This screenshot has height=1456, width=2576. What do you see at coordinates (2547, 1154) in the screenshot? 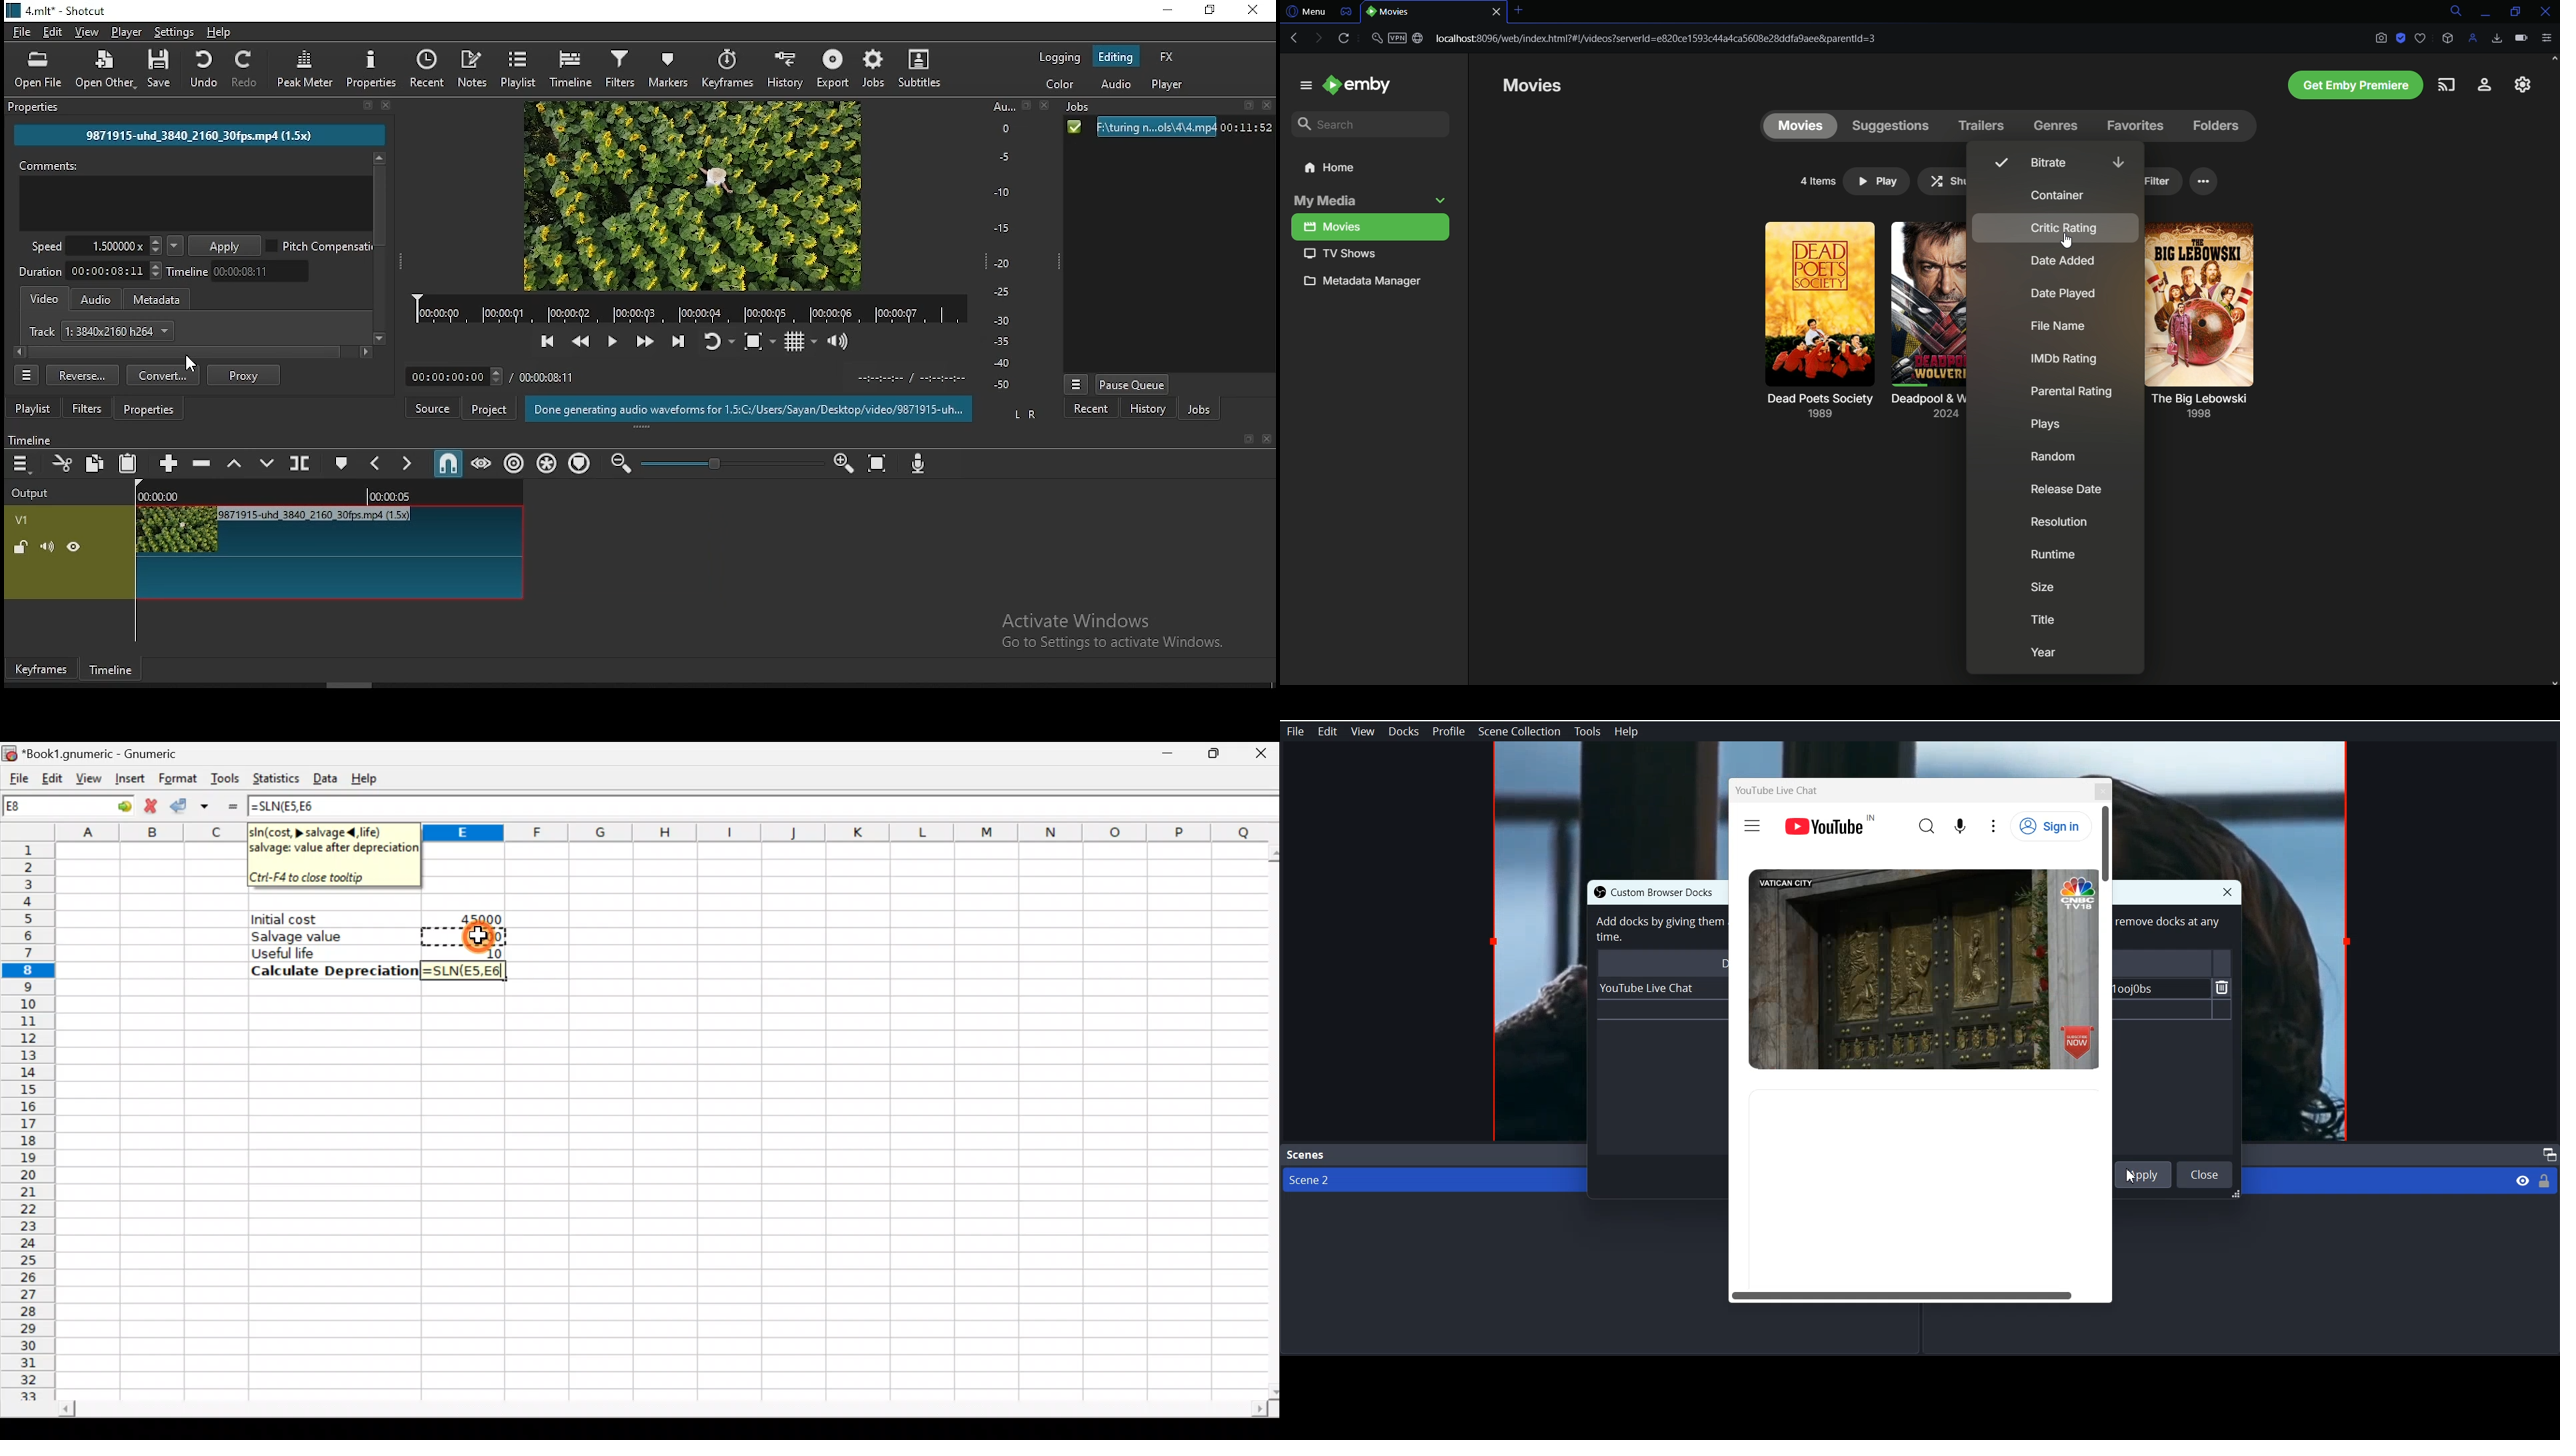
I see `Maximize` at bounding box center [2547, 1154].